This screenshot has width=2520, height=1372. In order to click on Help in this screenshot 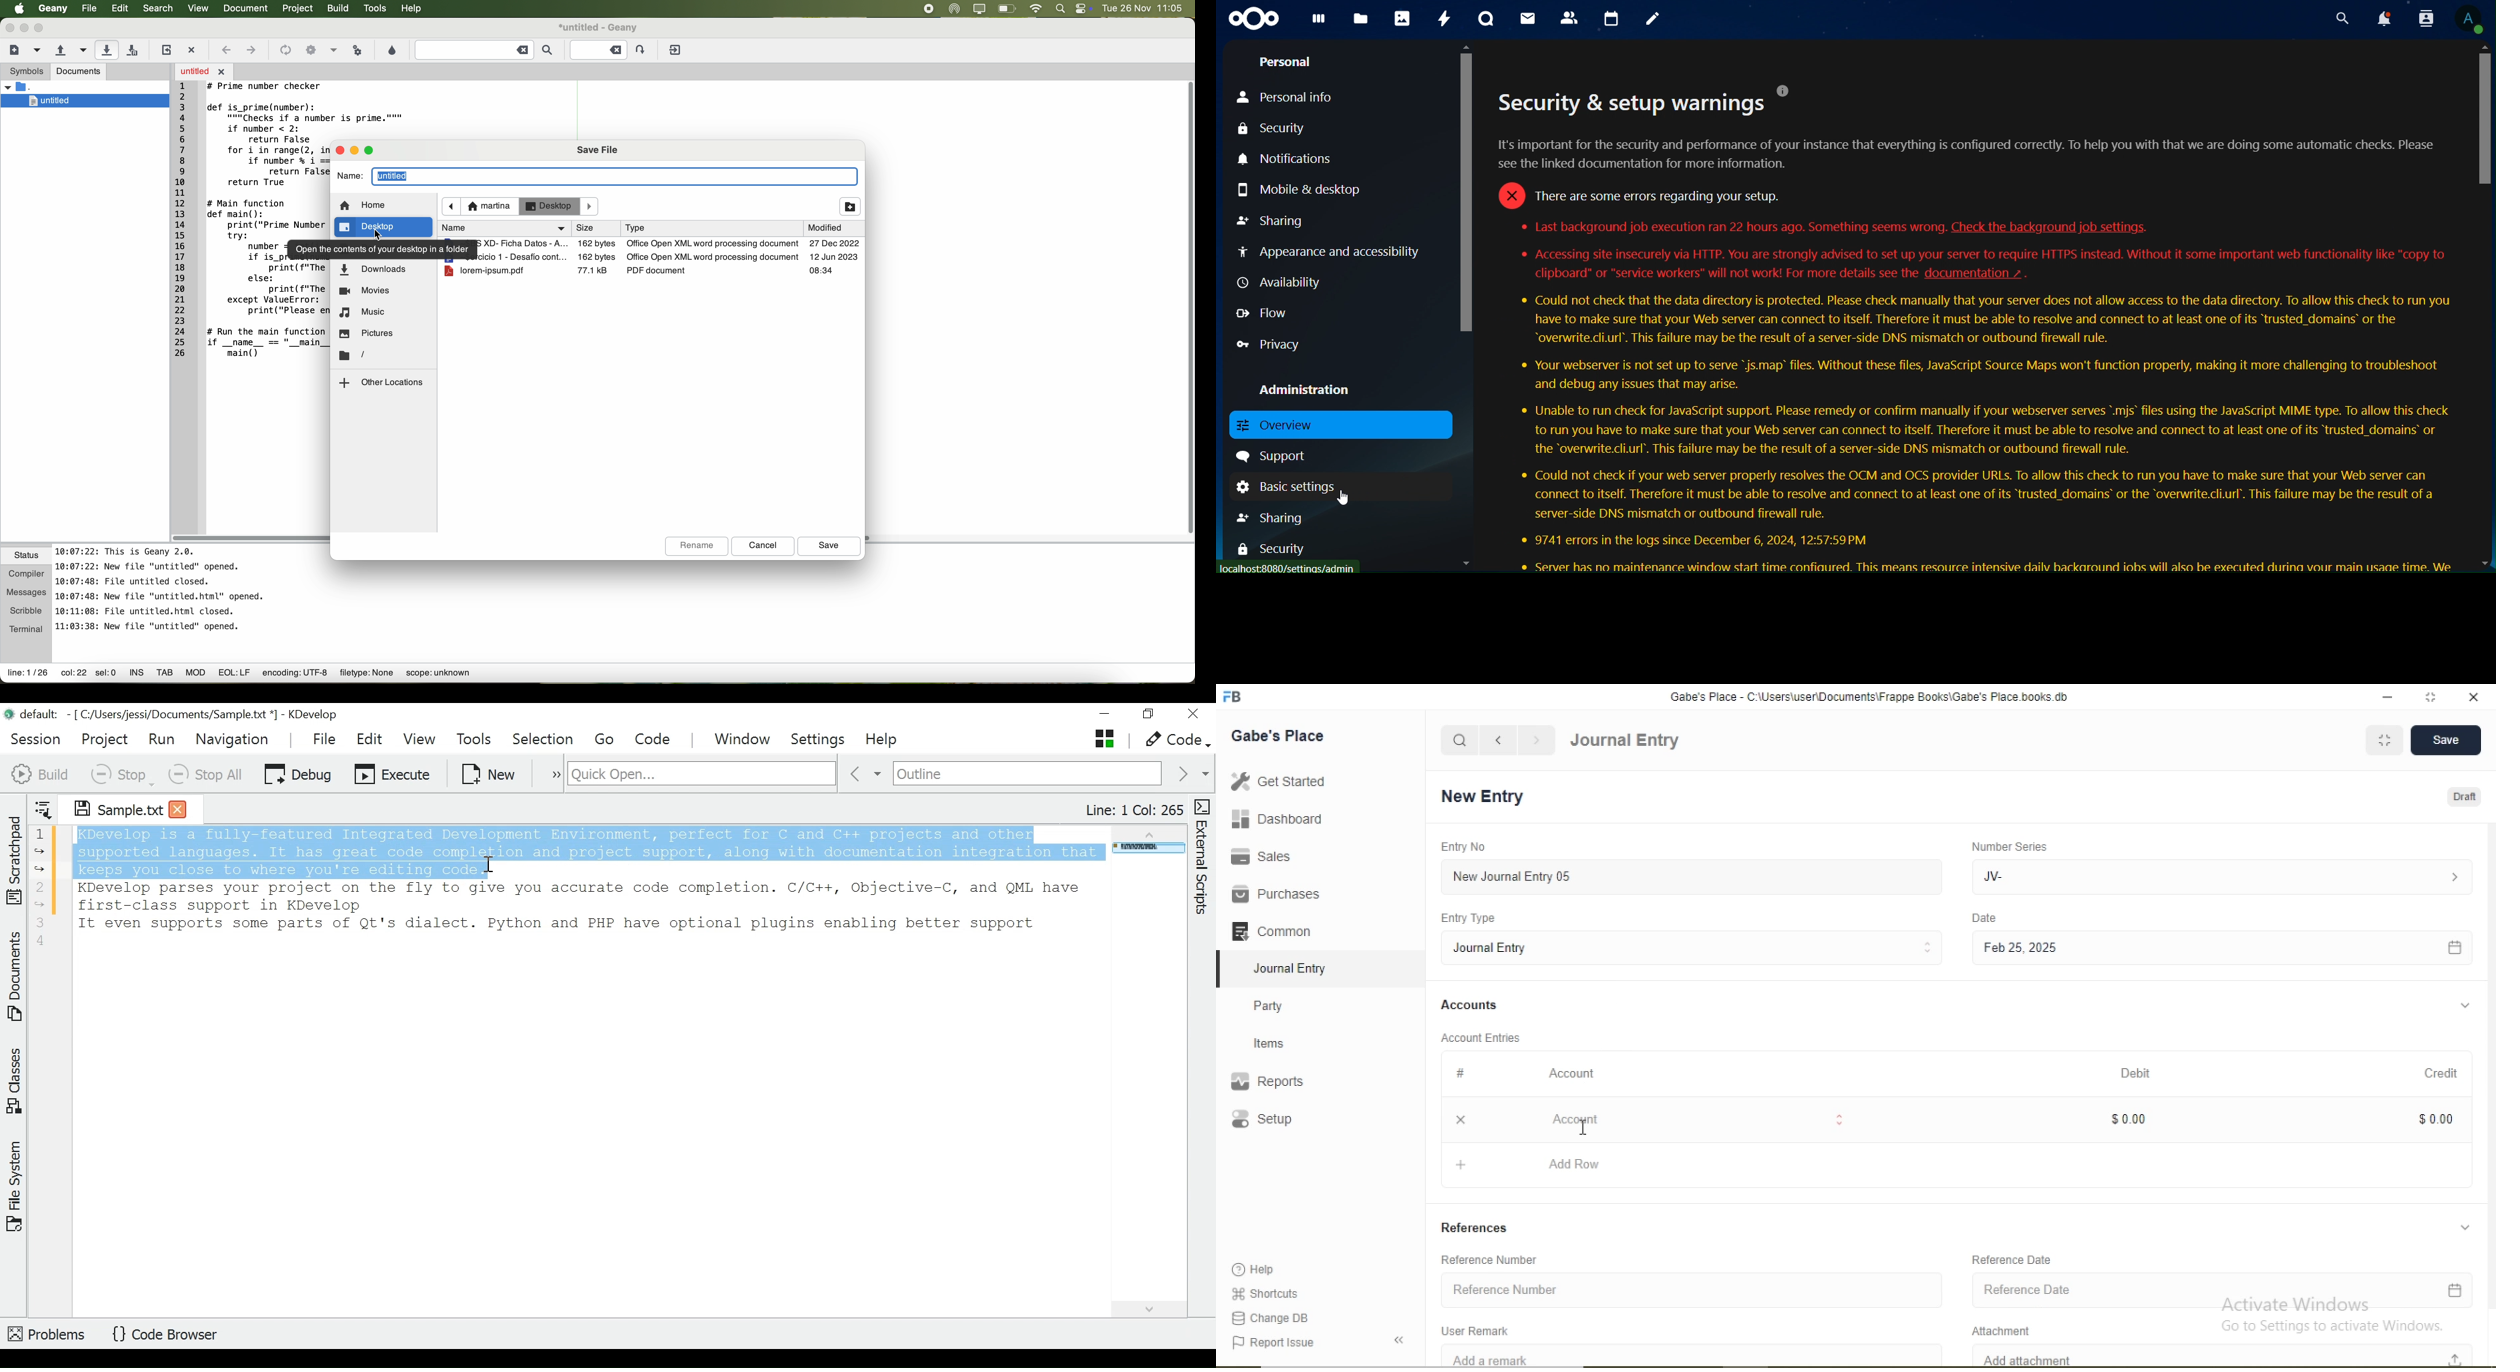, I will do `click(1262, 1270)`.